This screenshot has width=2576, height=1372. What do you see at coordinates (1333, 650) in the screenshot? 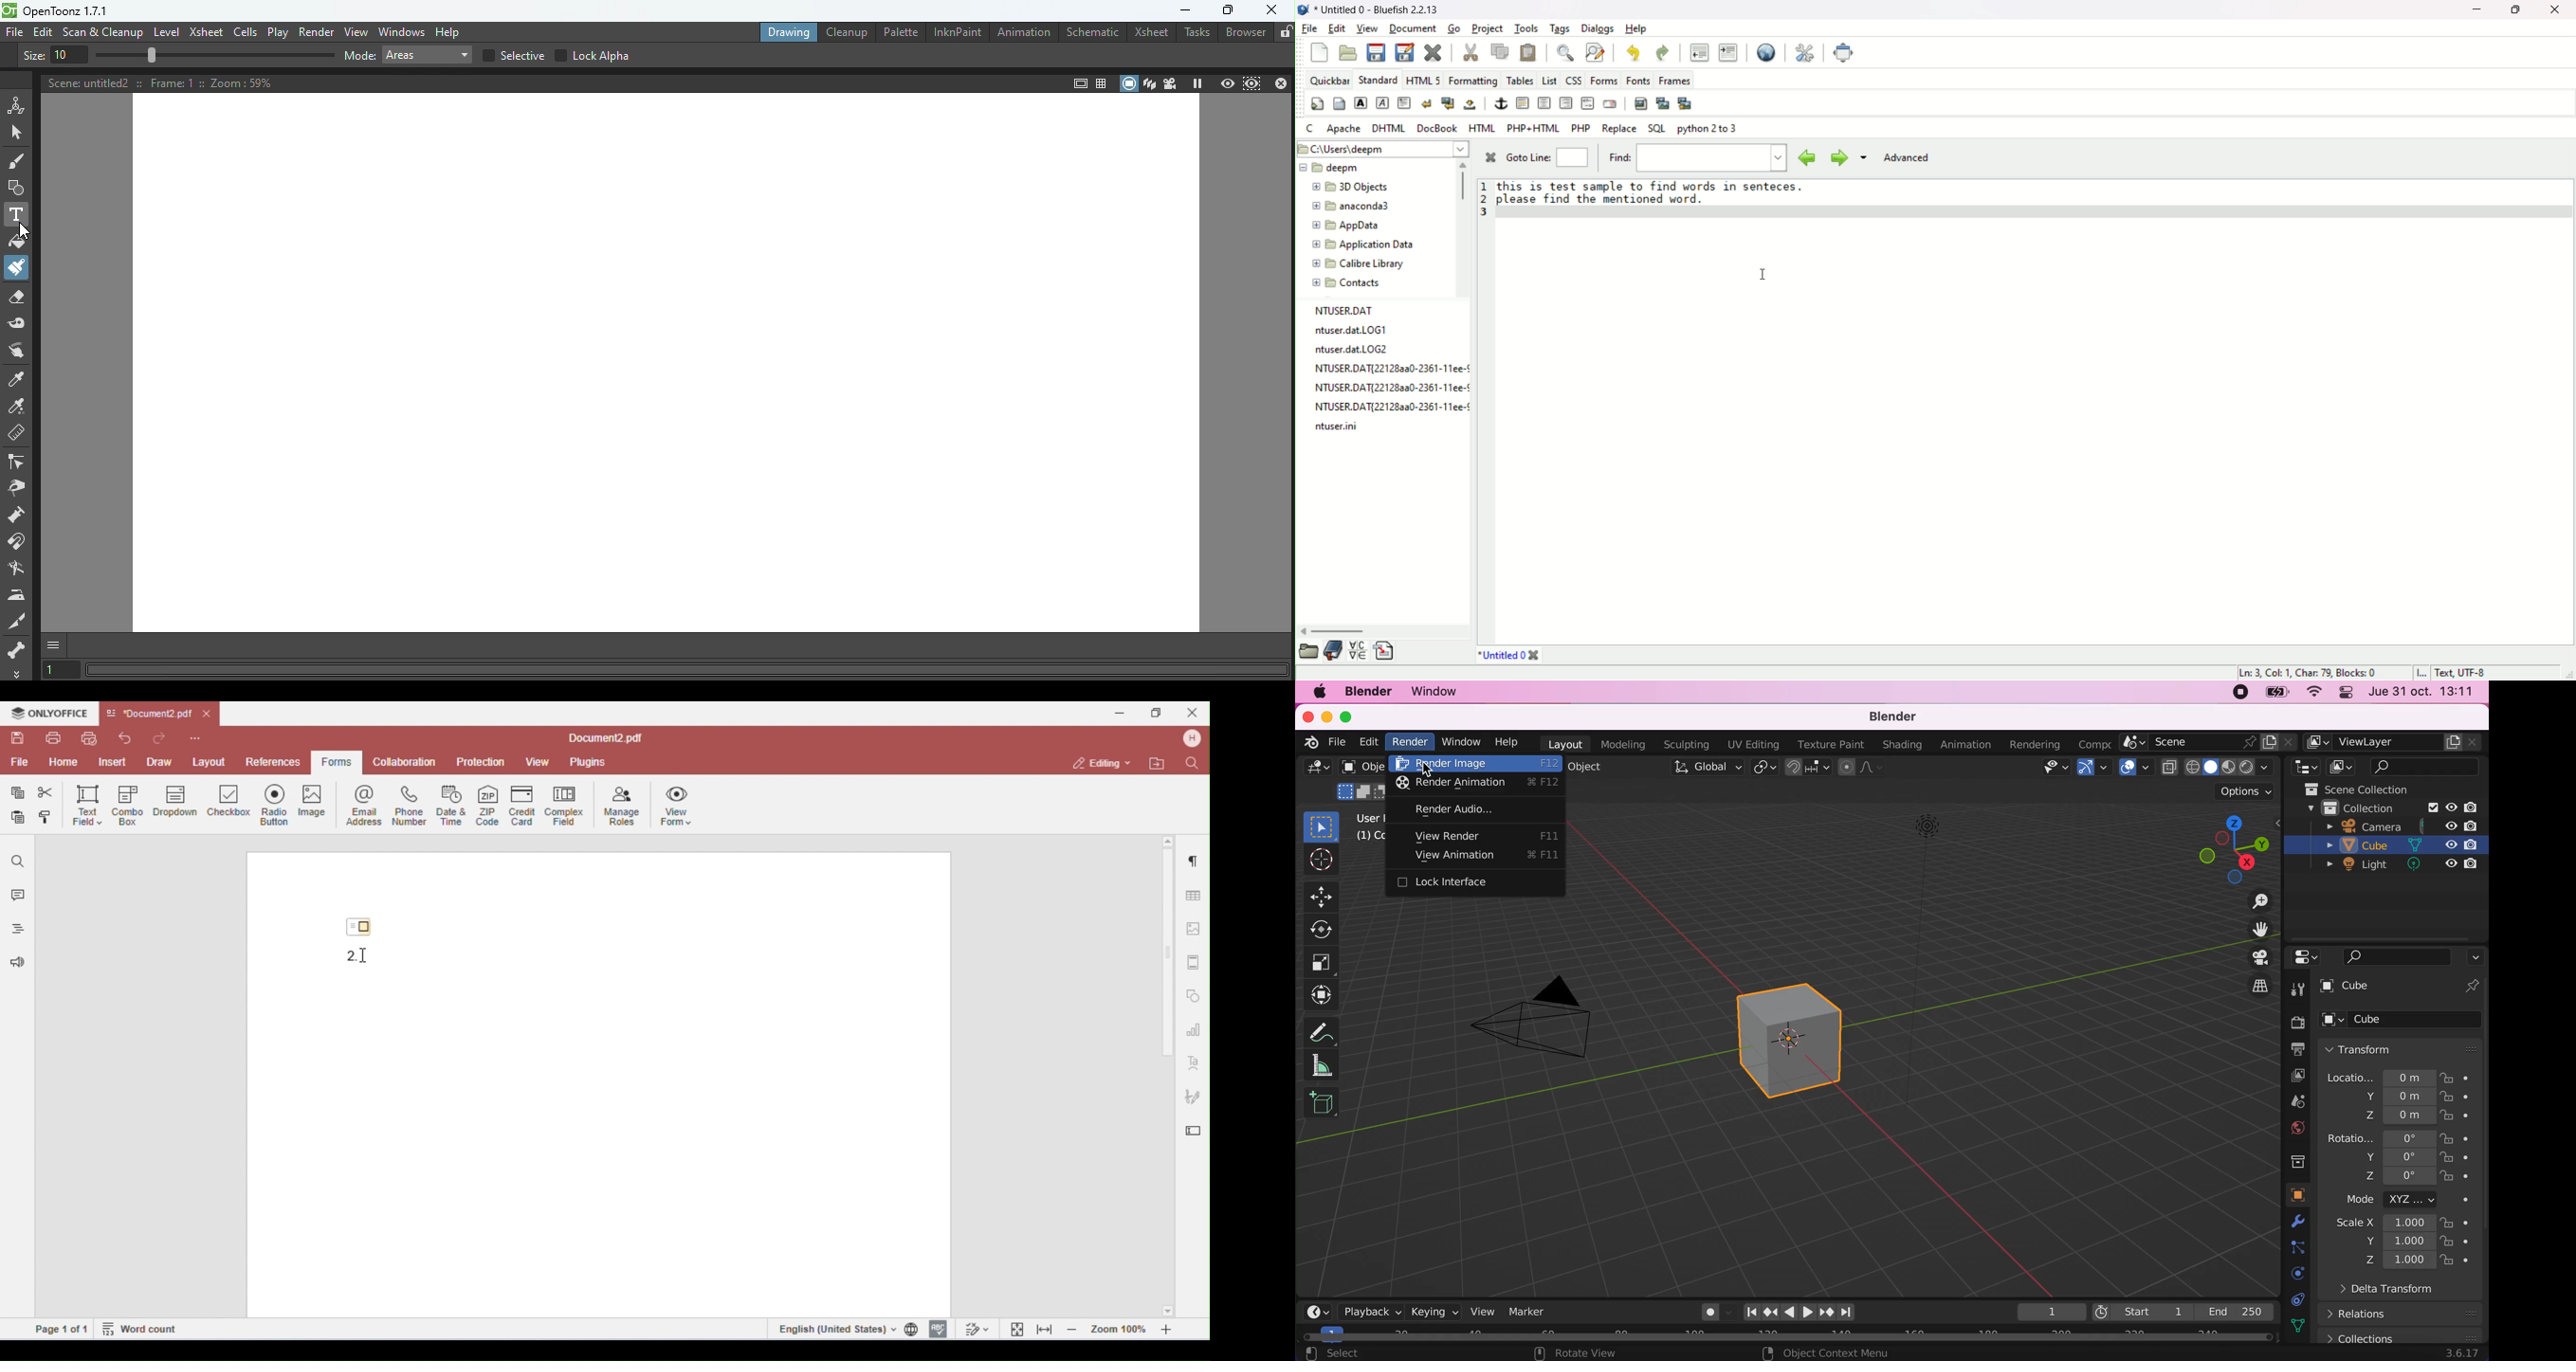
I see `documentation` at bounding box center [1333, 650].